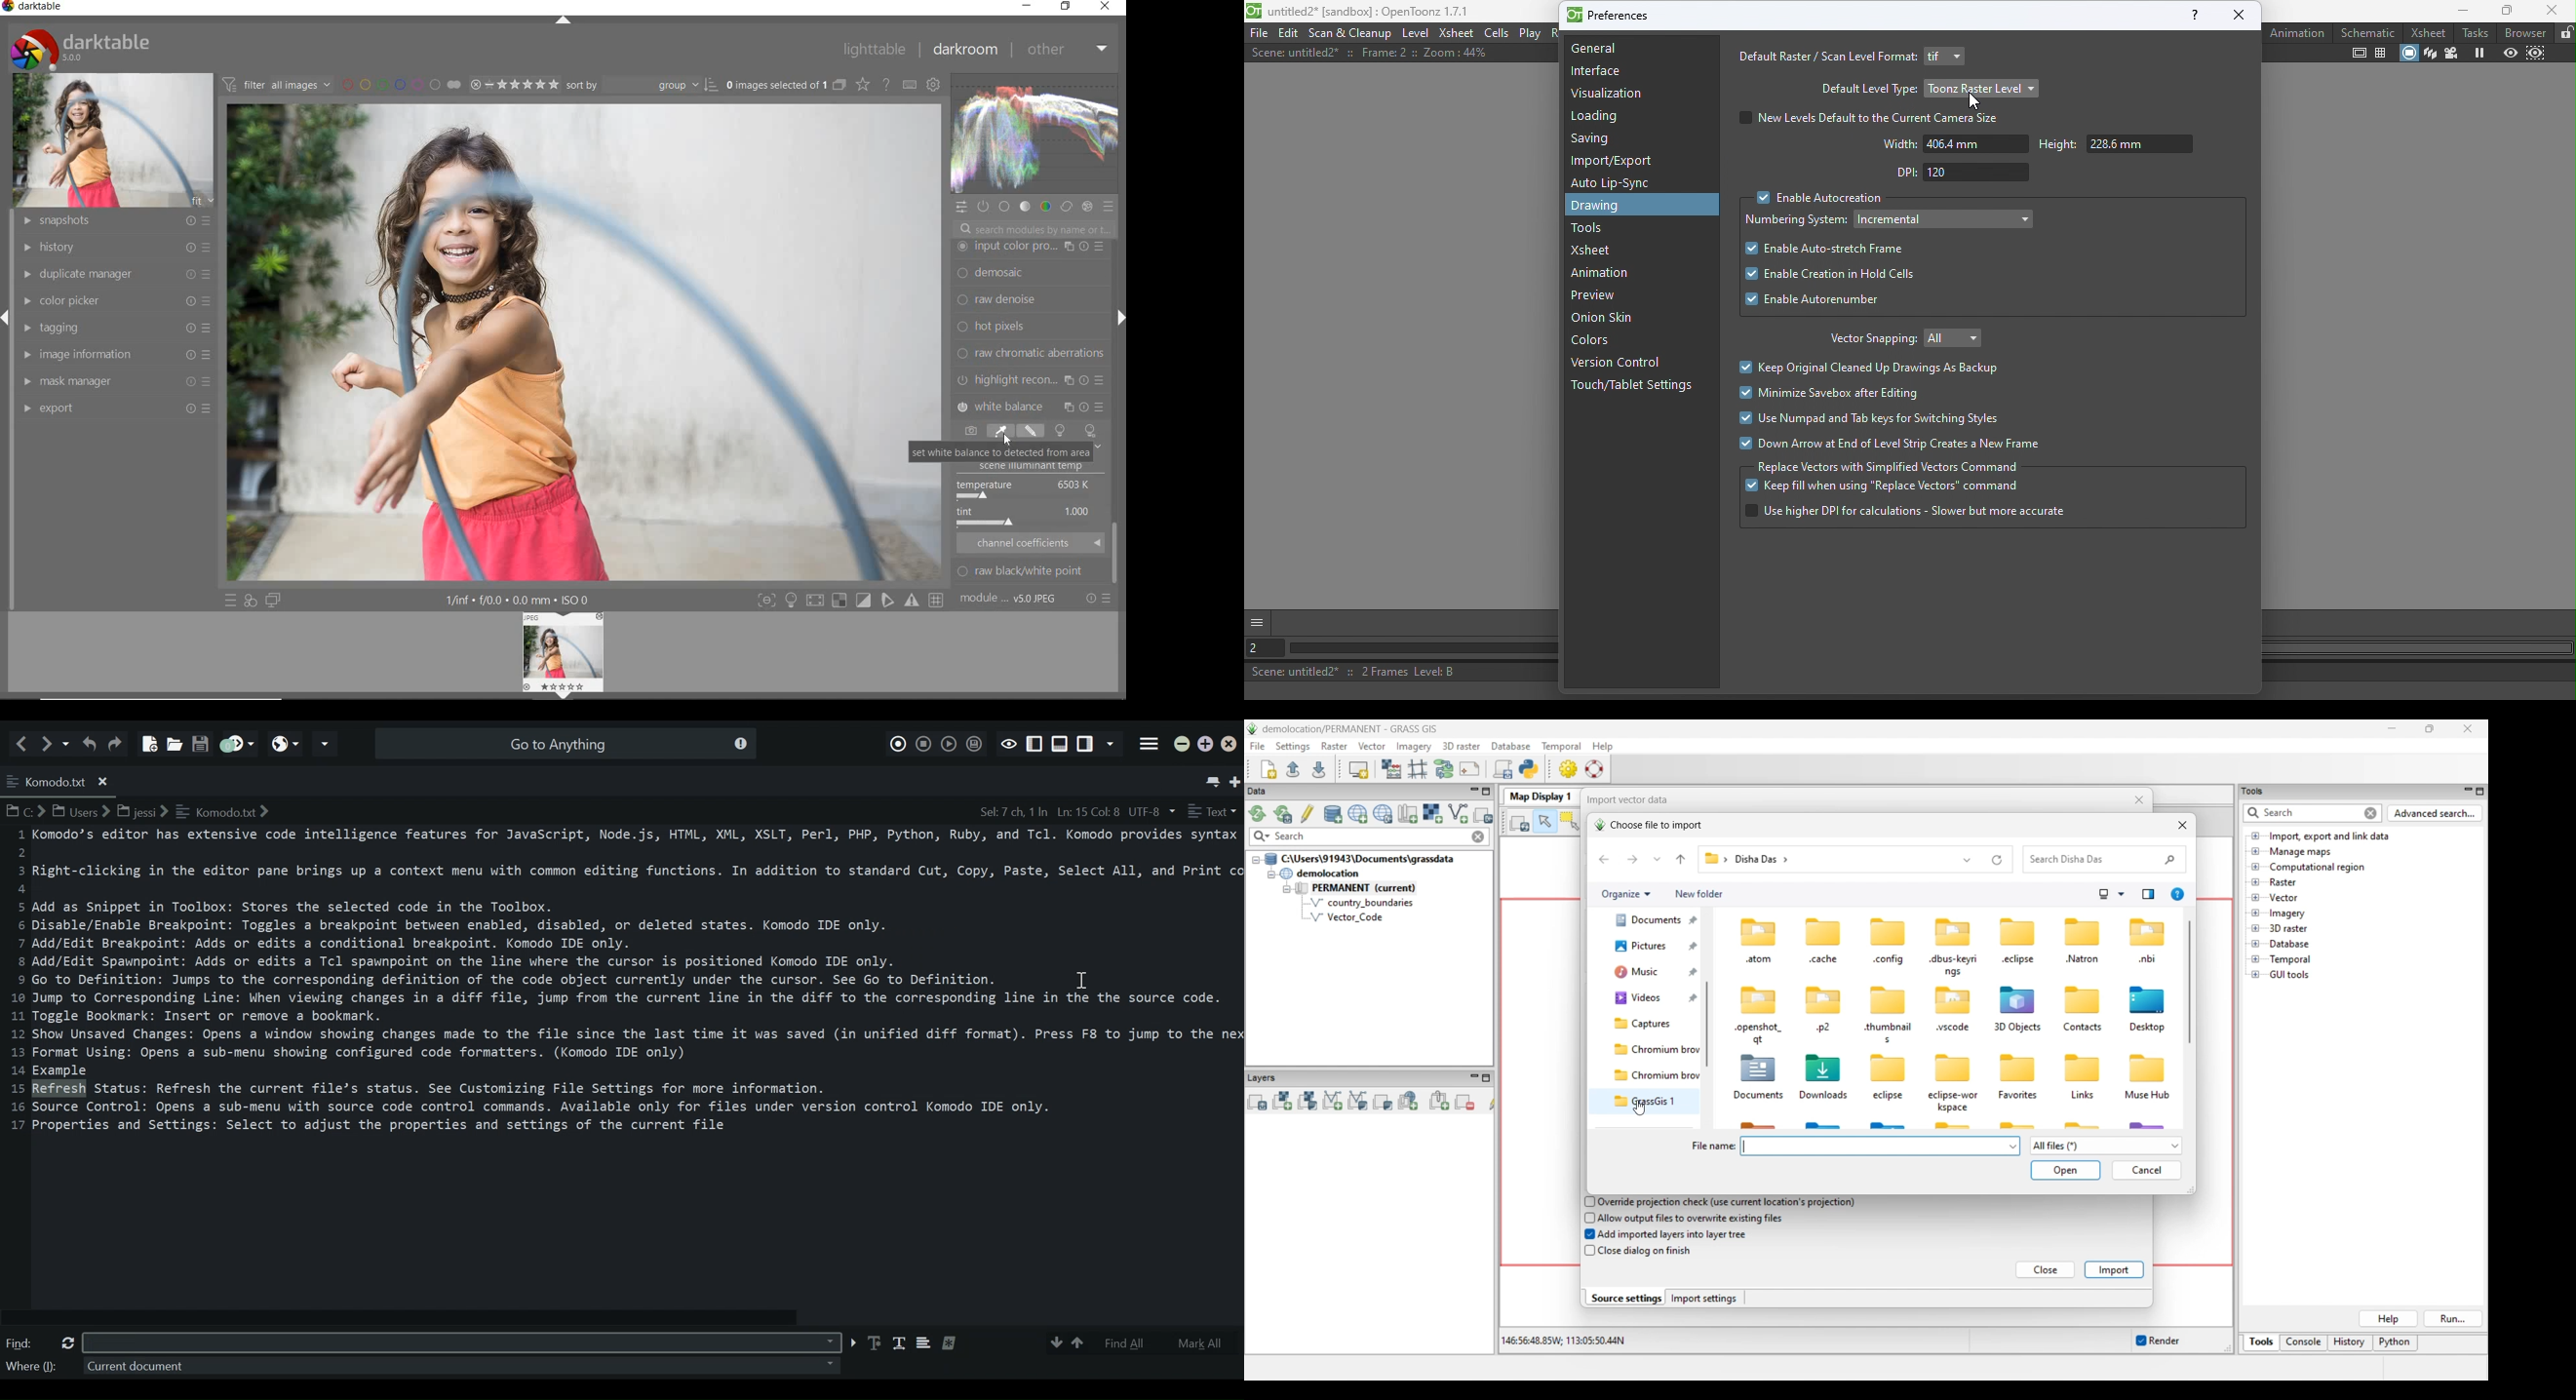 The image size is (2576, 1400). Describe the element at coordinates (791, 600) in the screenshot. I see `sign ` at that location.